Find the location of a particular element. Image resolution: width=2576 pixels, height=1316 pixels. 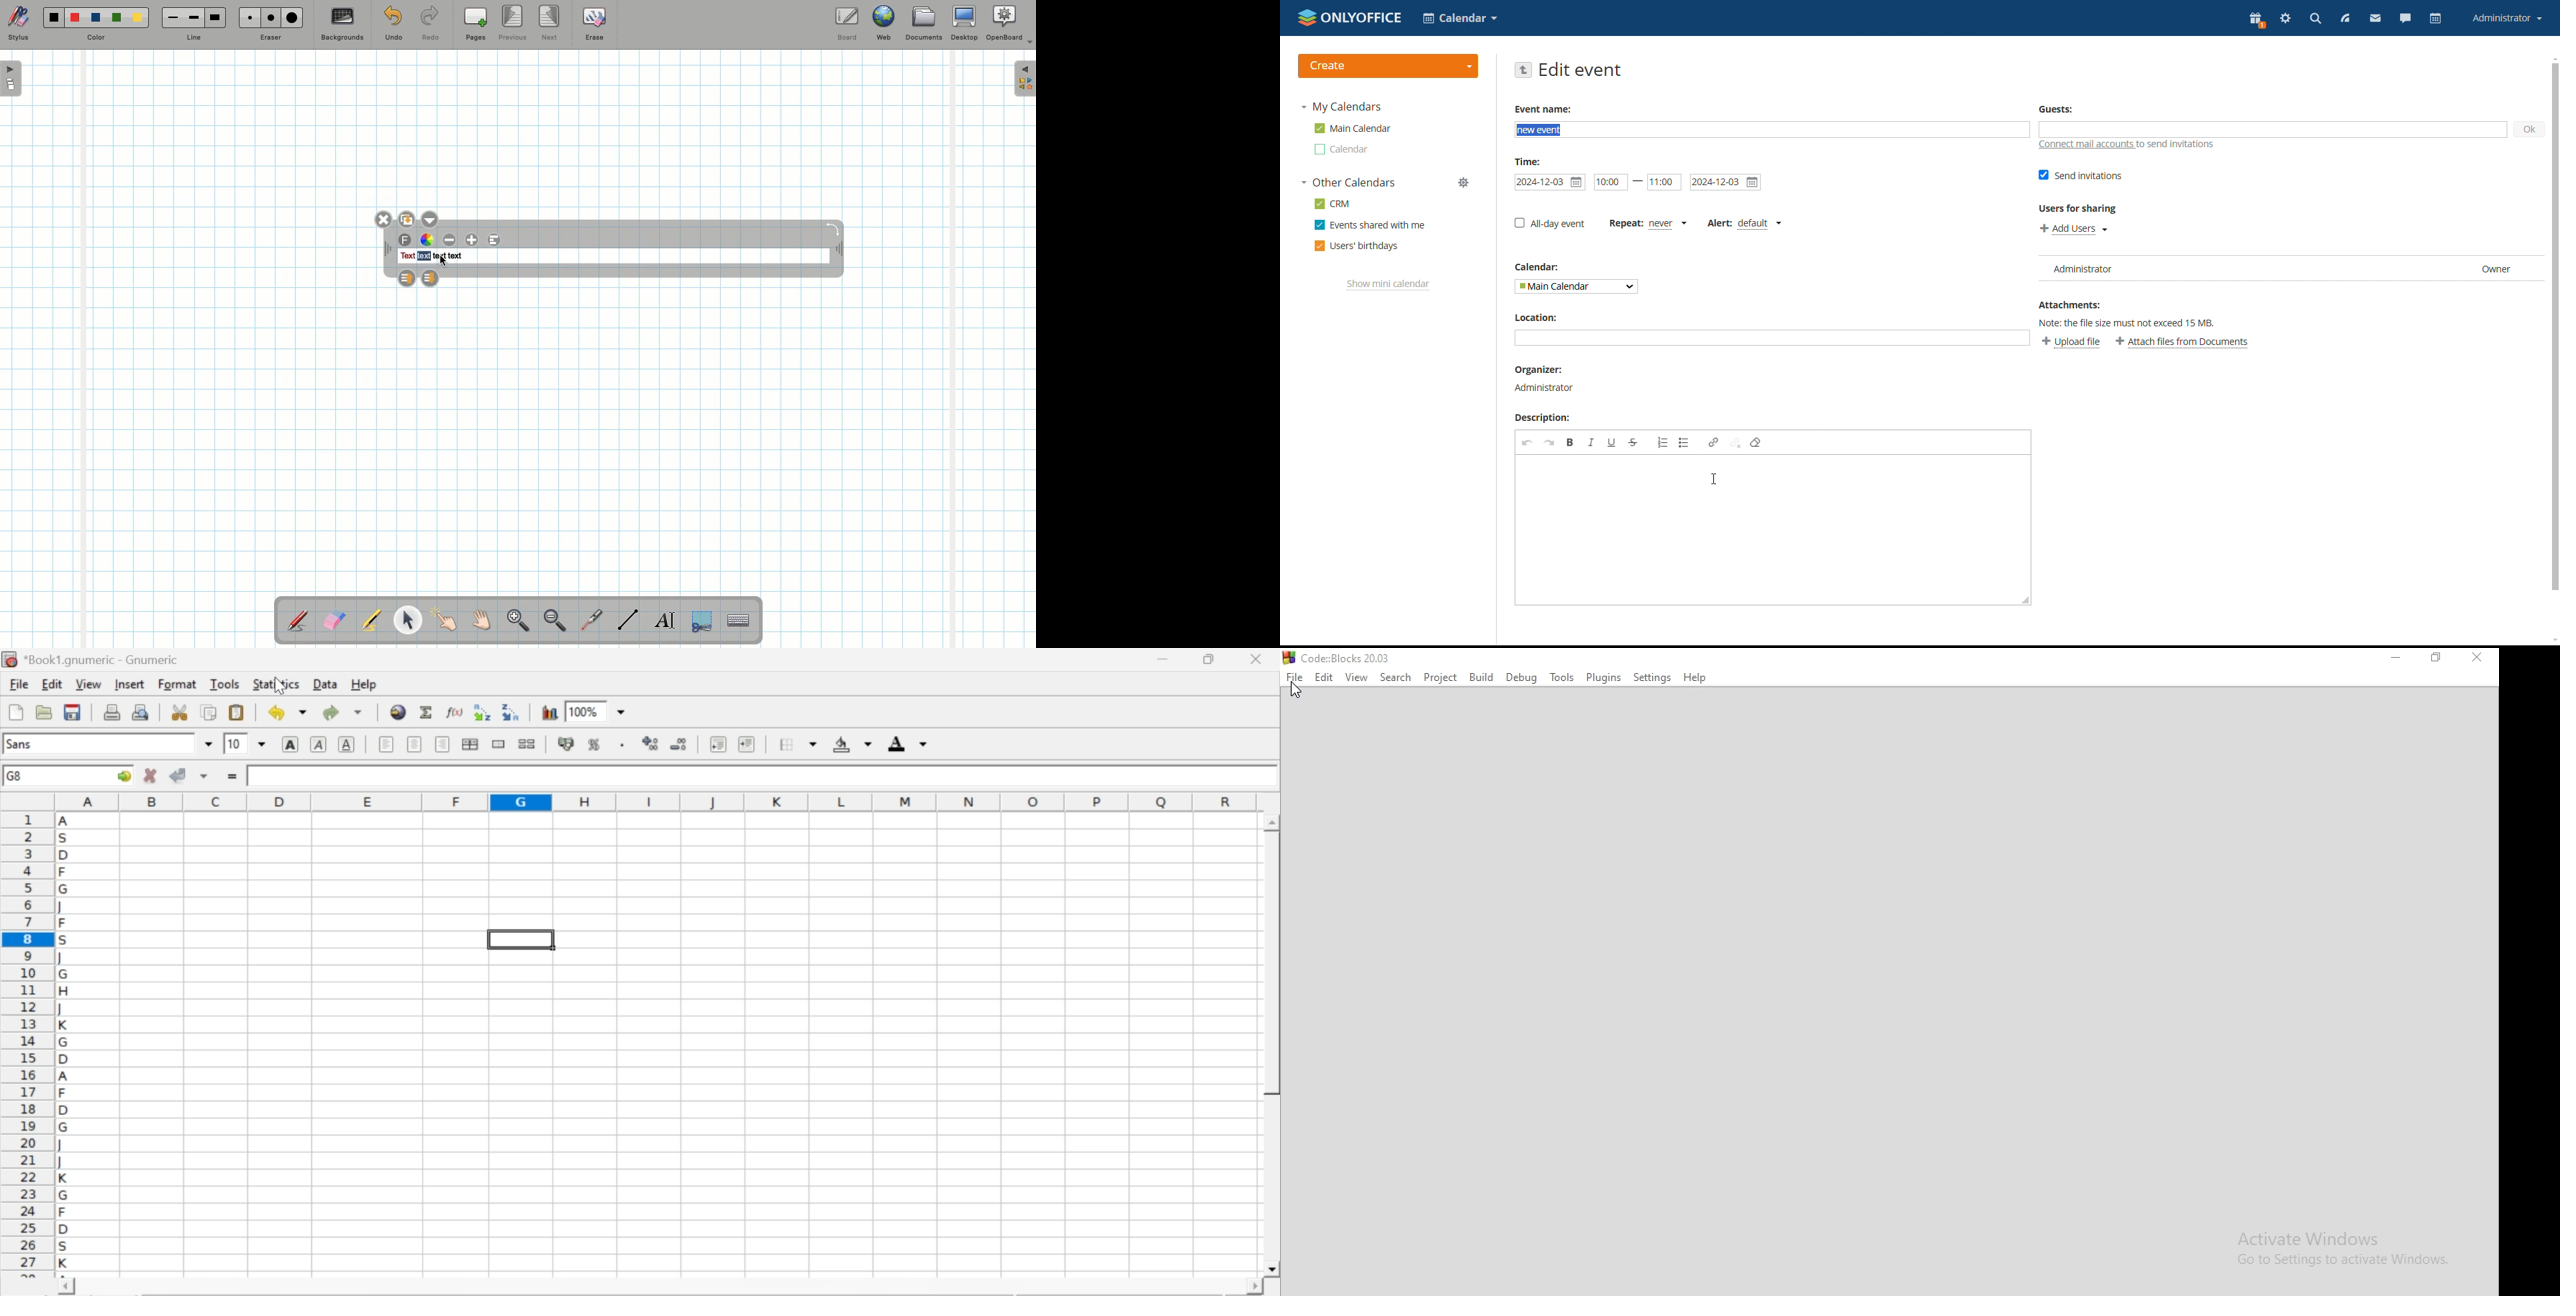

open is located at coordinates (42, 712).